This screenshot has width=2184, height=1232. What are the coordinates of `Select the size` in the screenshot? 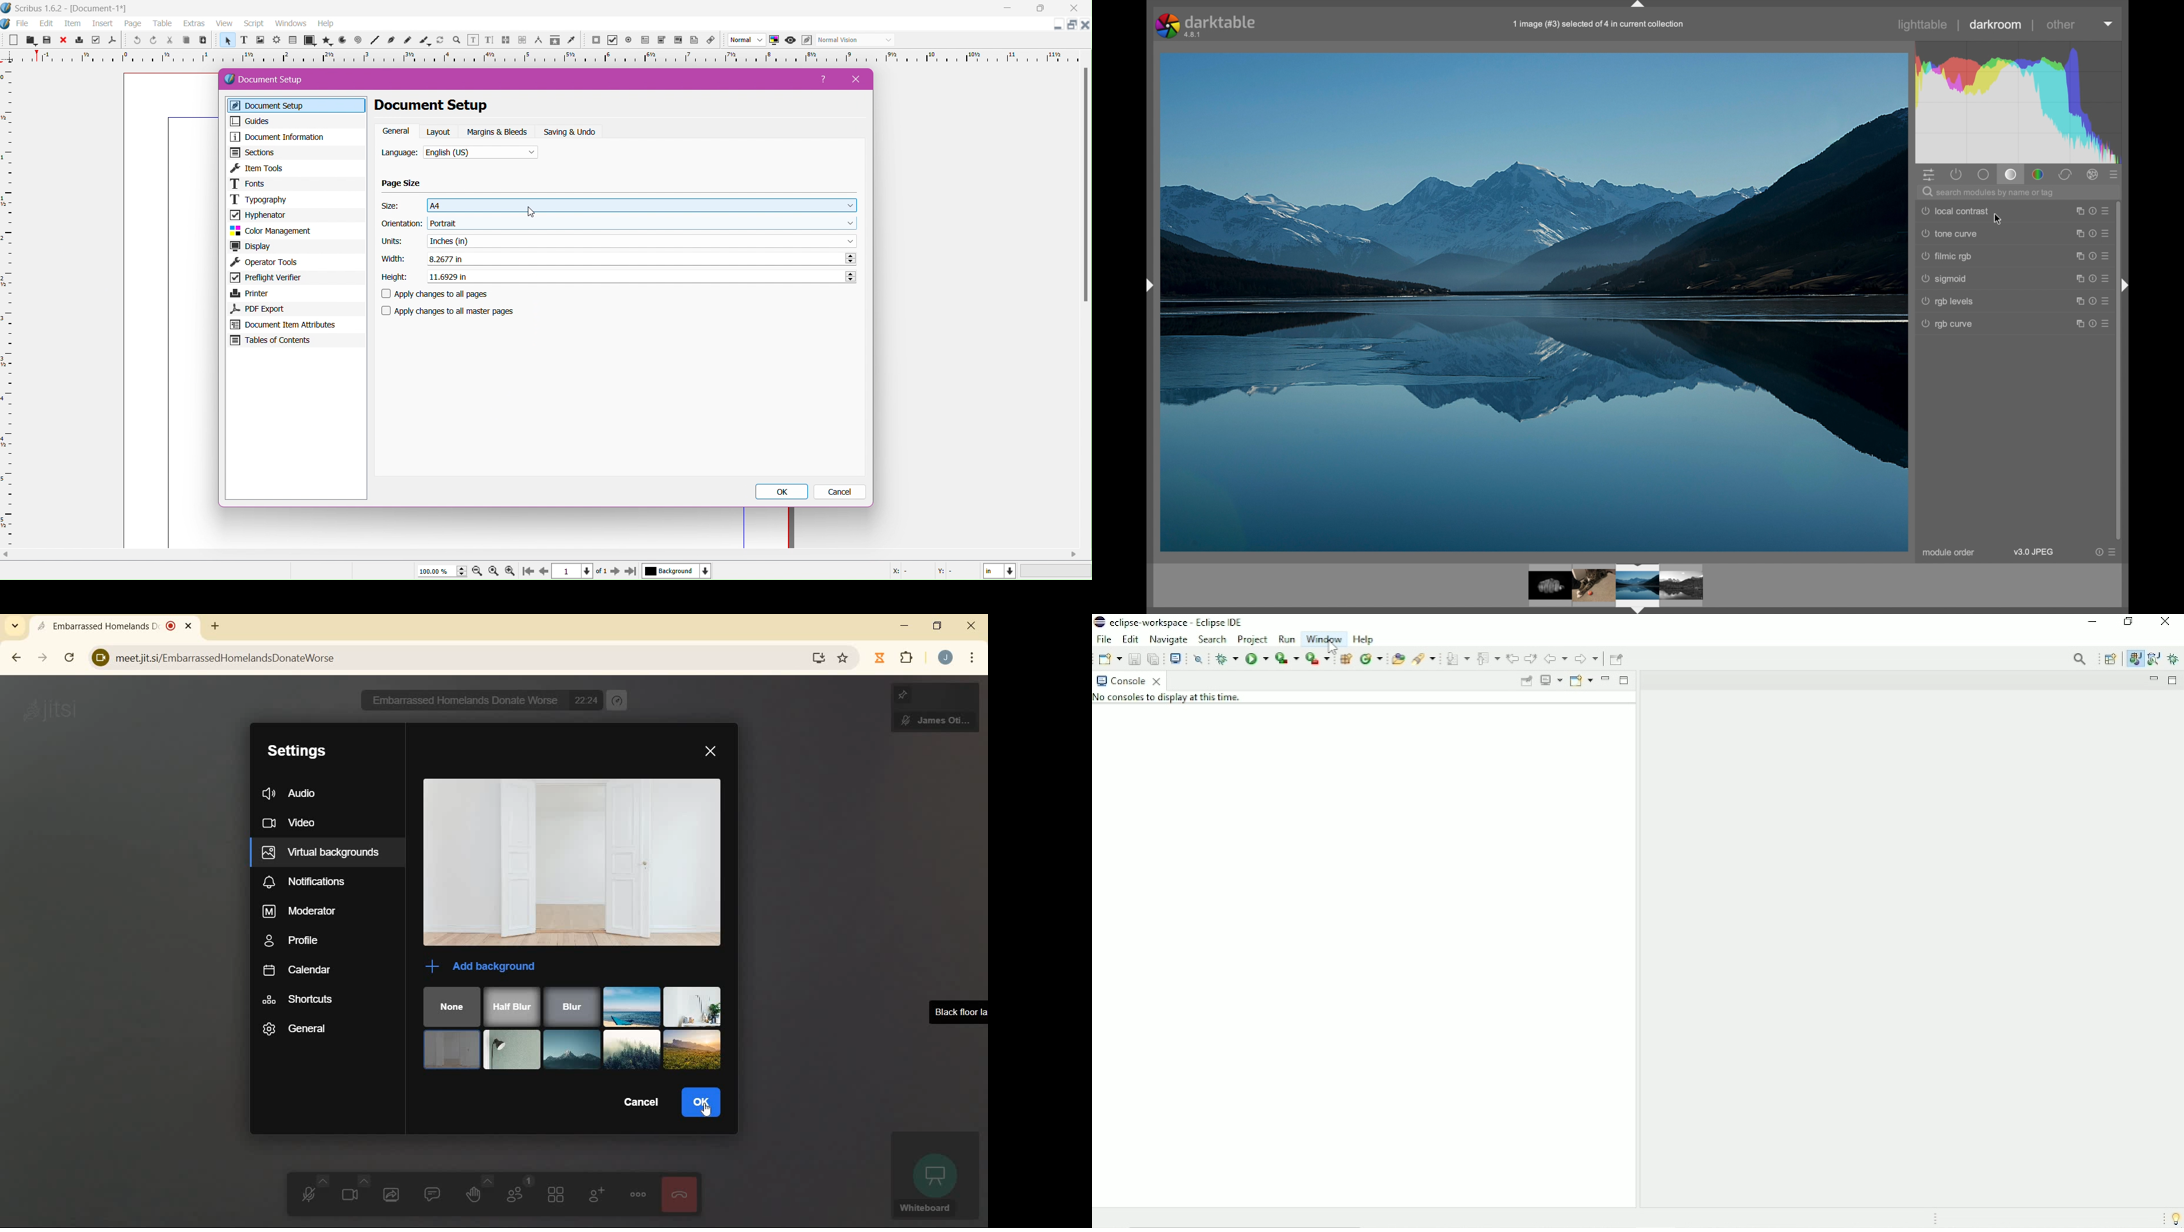 It's located at (642, 205).